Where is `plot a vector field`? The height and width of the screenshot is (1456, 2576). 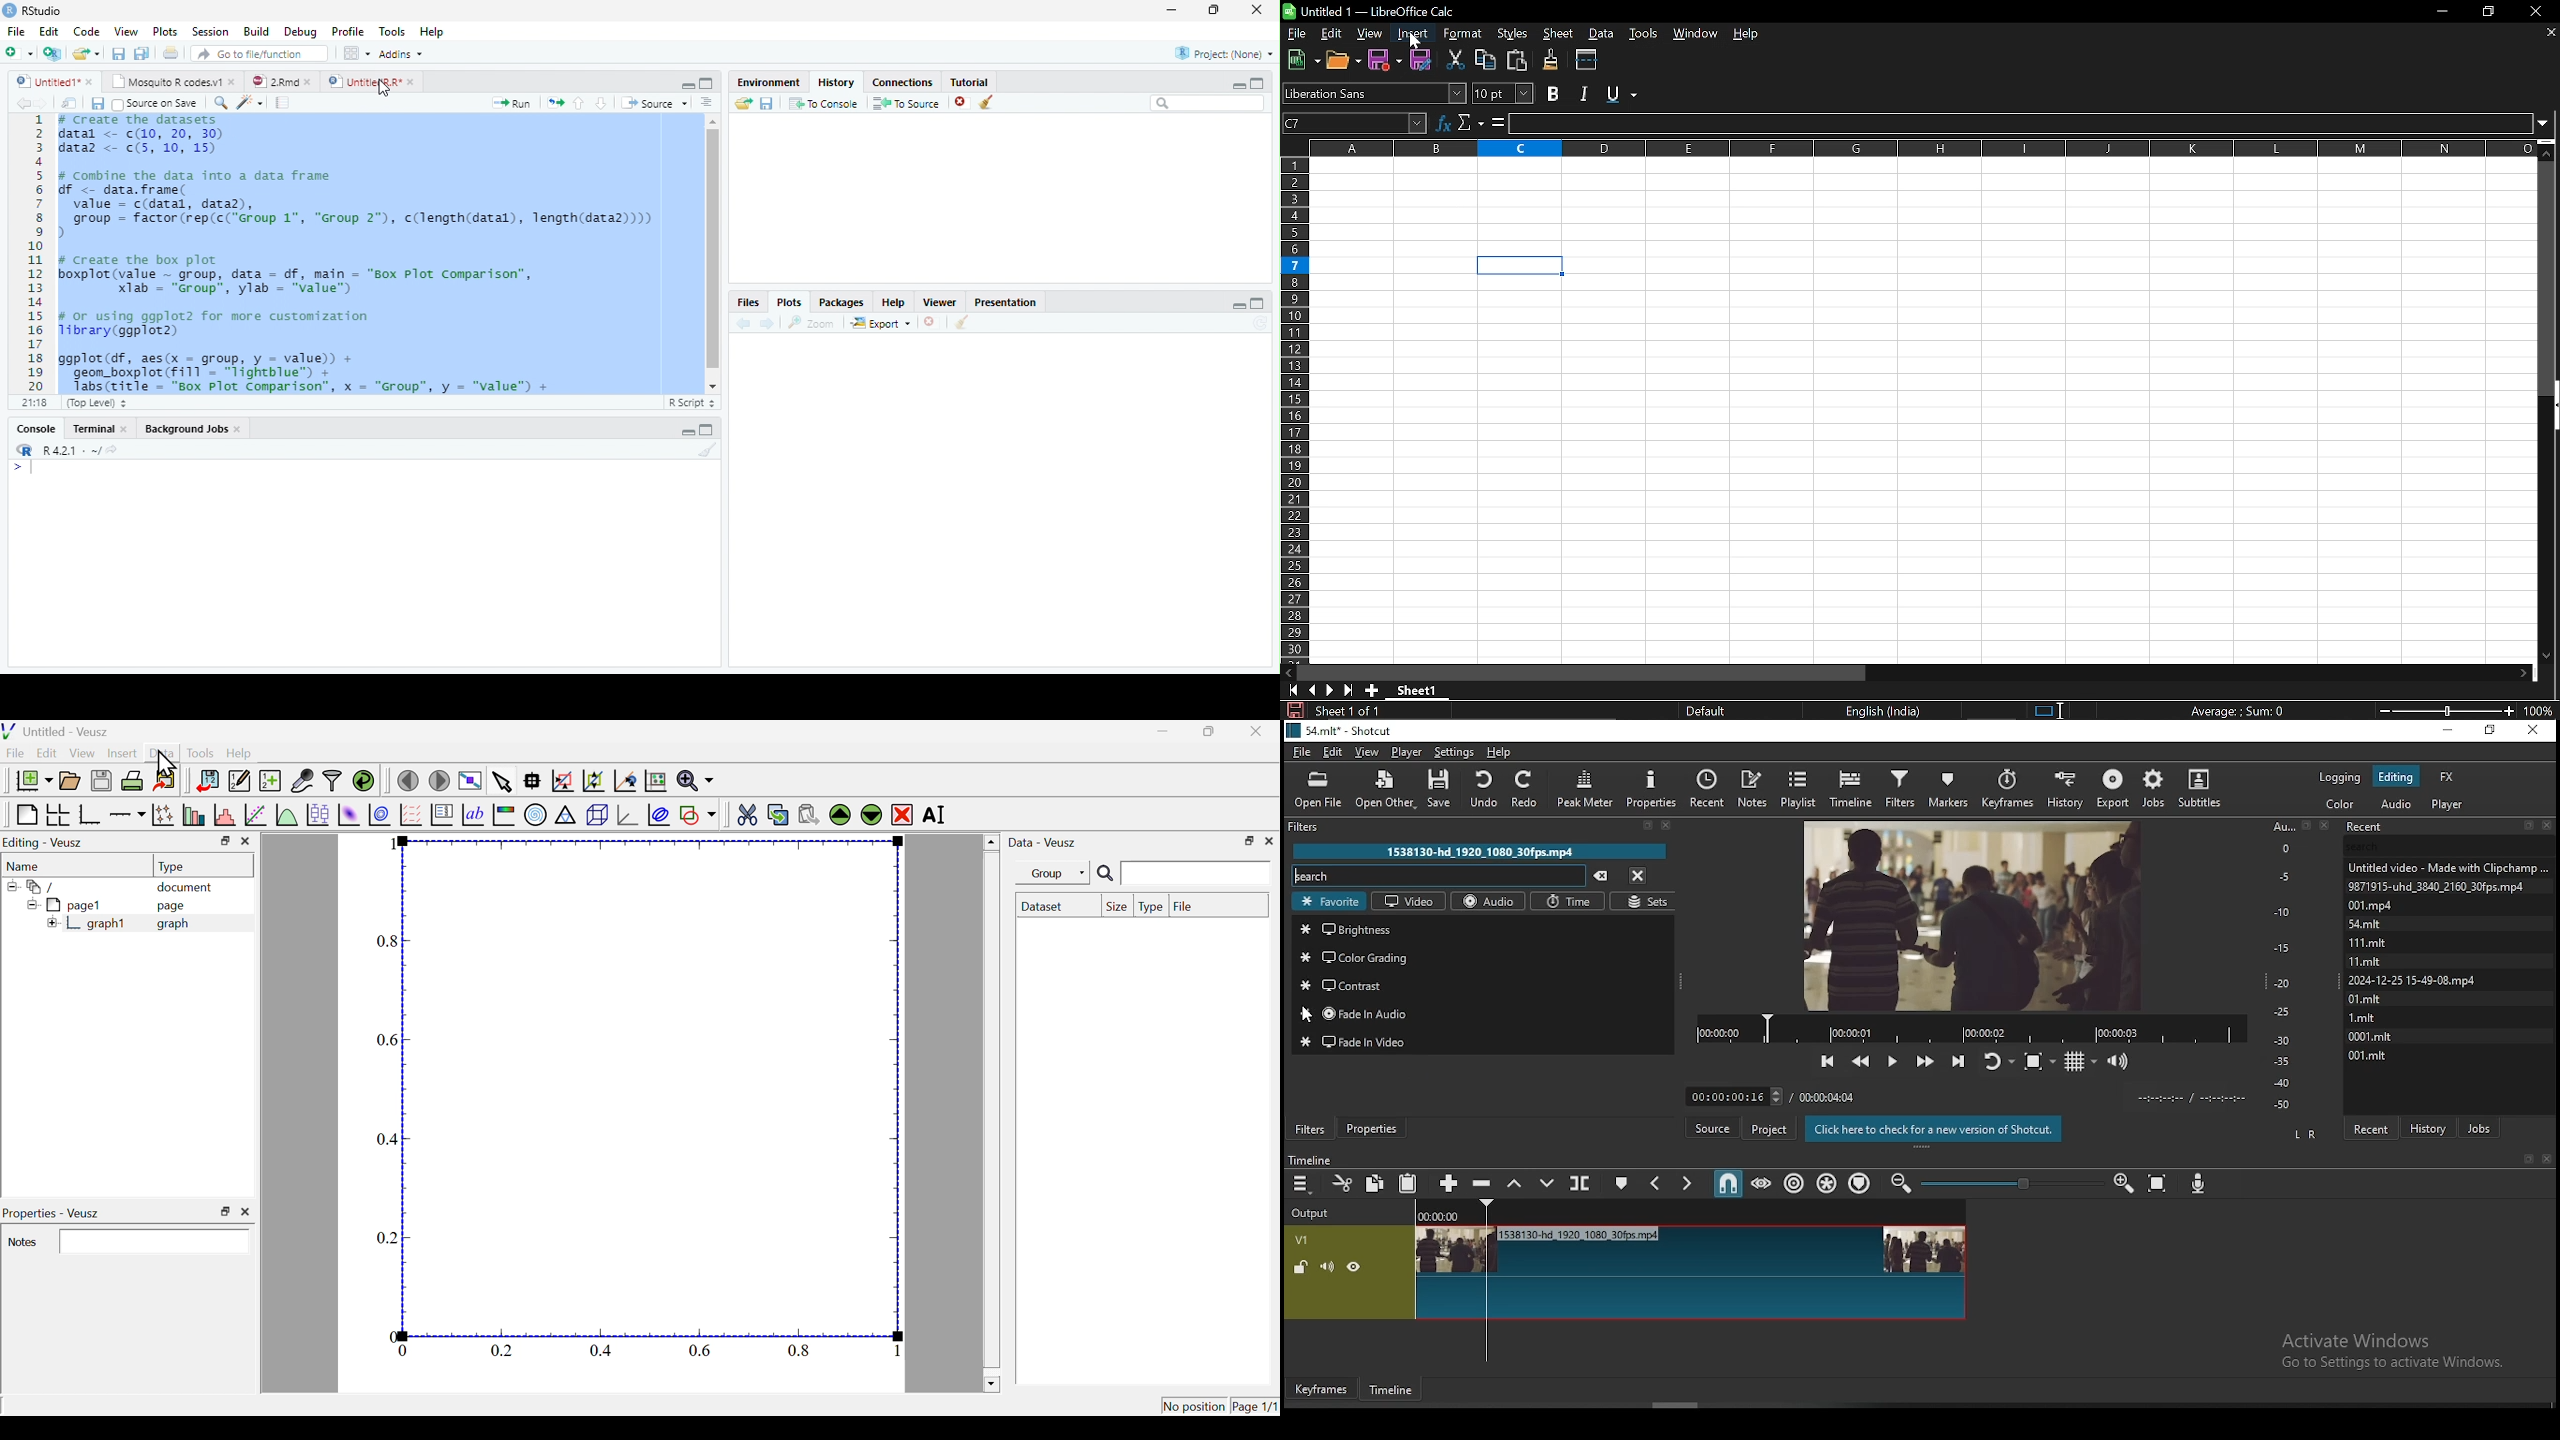 plot a vector field is located at coordinates (411, 815).